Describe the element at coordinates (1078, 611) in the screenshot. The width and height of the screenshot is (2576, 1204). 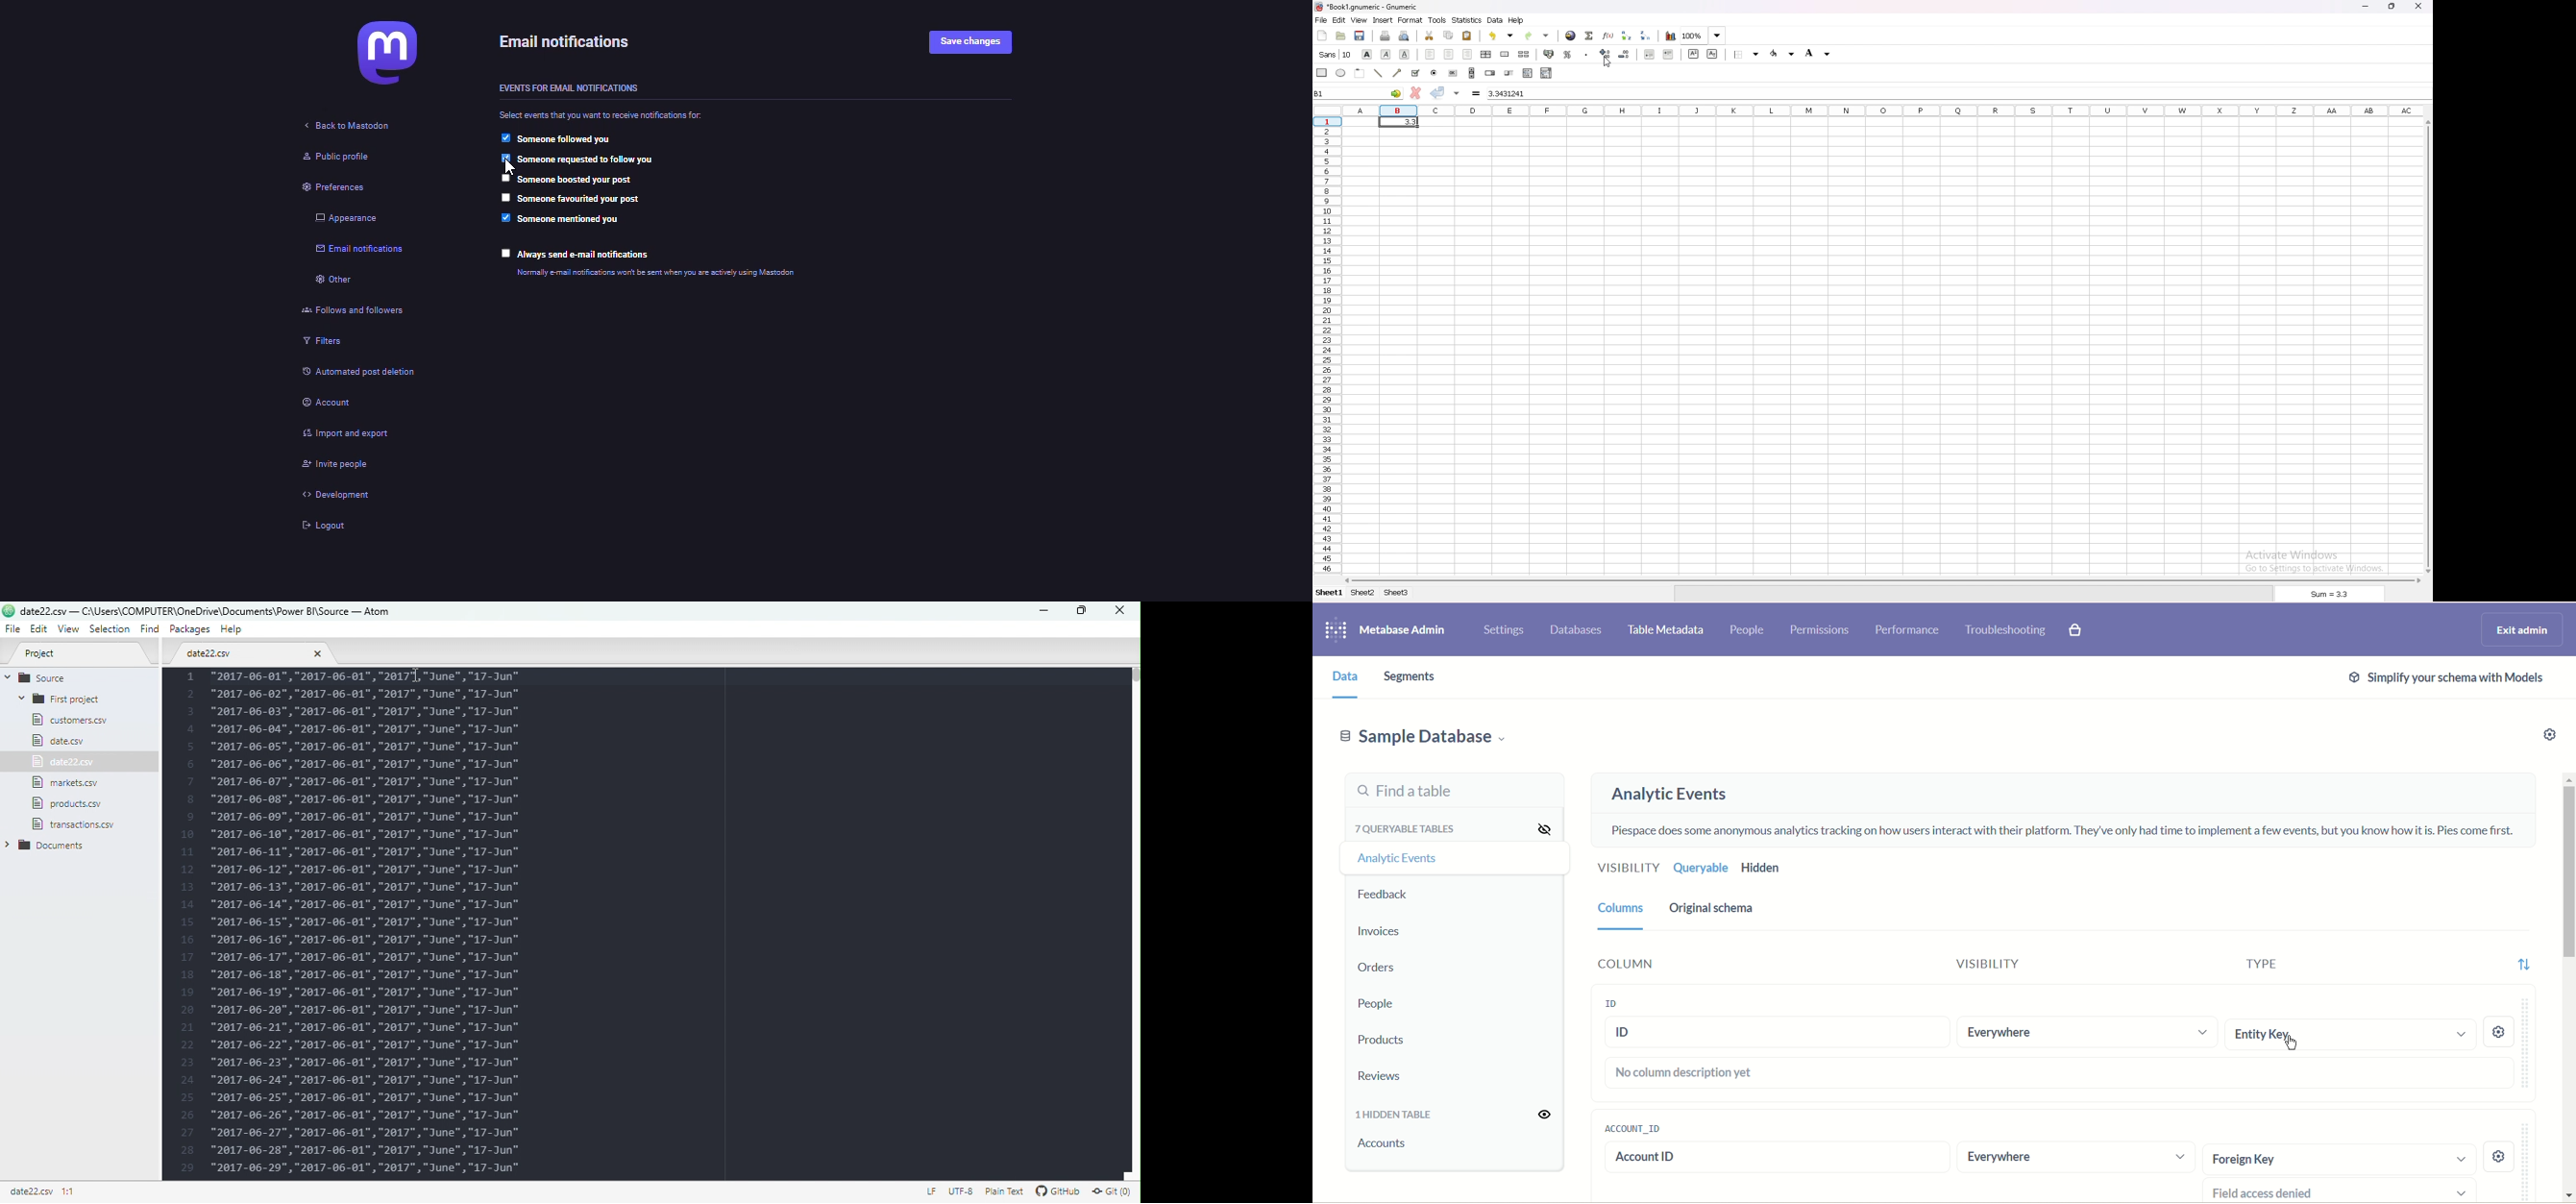
I see `Maximize` at that location.